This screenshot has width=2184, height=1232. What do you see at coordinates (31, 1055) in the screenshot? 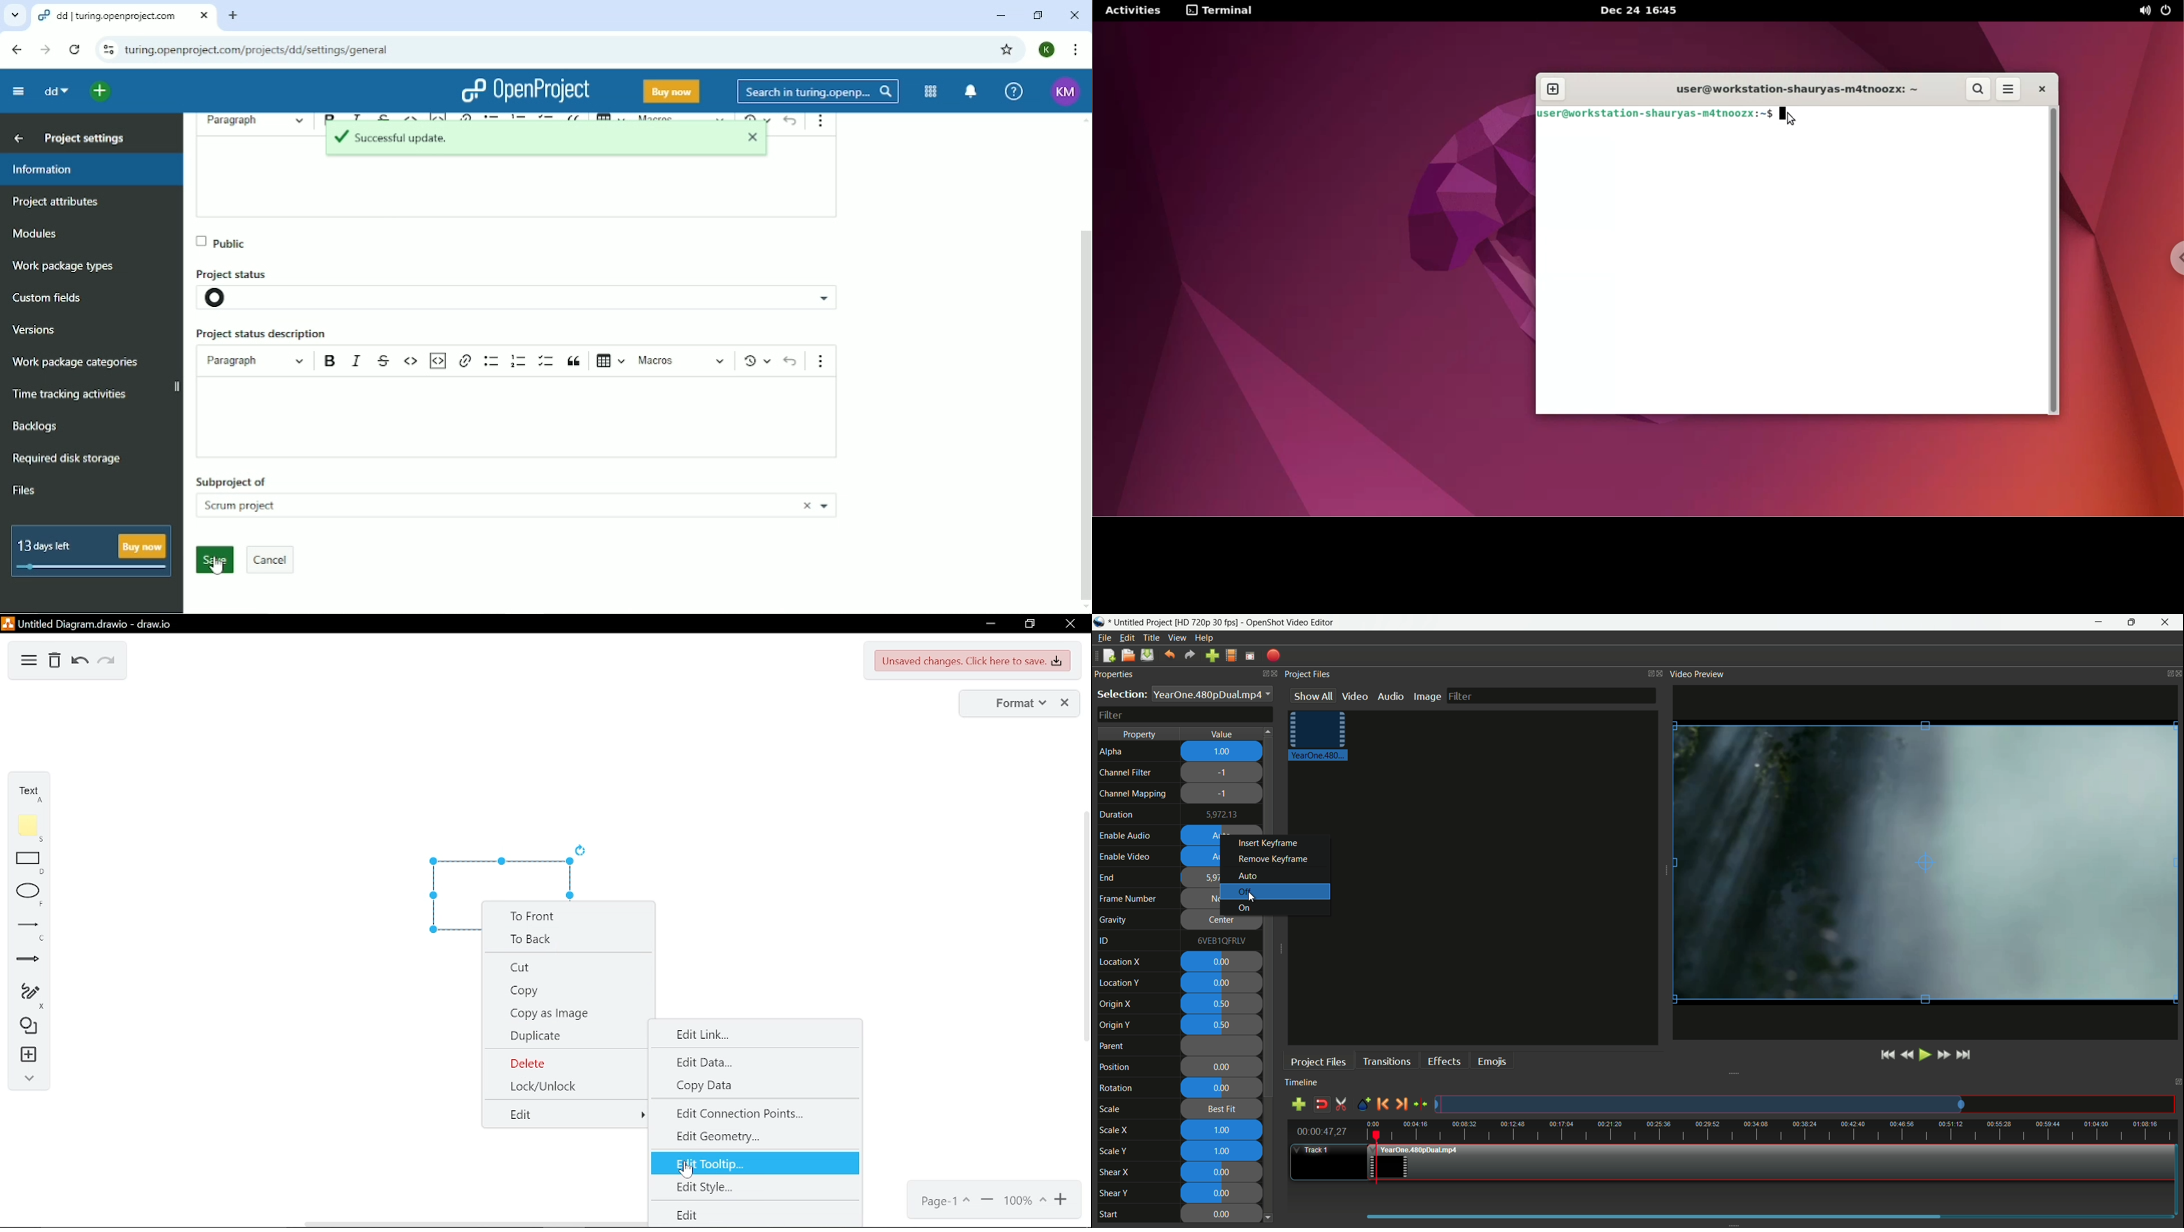
I see `insert` at bounding box center [31, 1055].